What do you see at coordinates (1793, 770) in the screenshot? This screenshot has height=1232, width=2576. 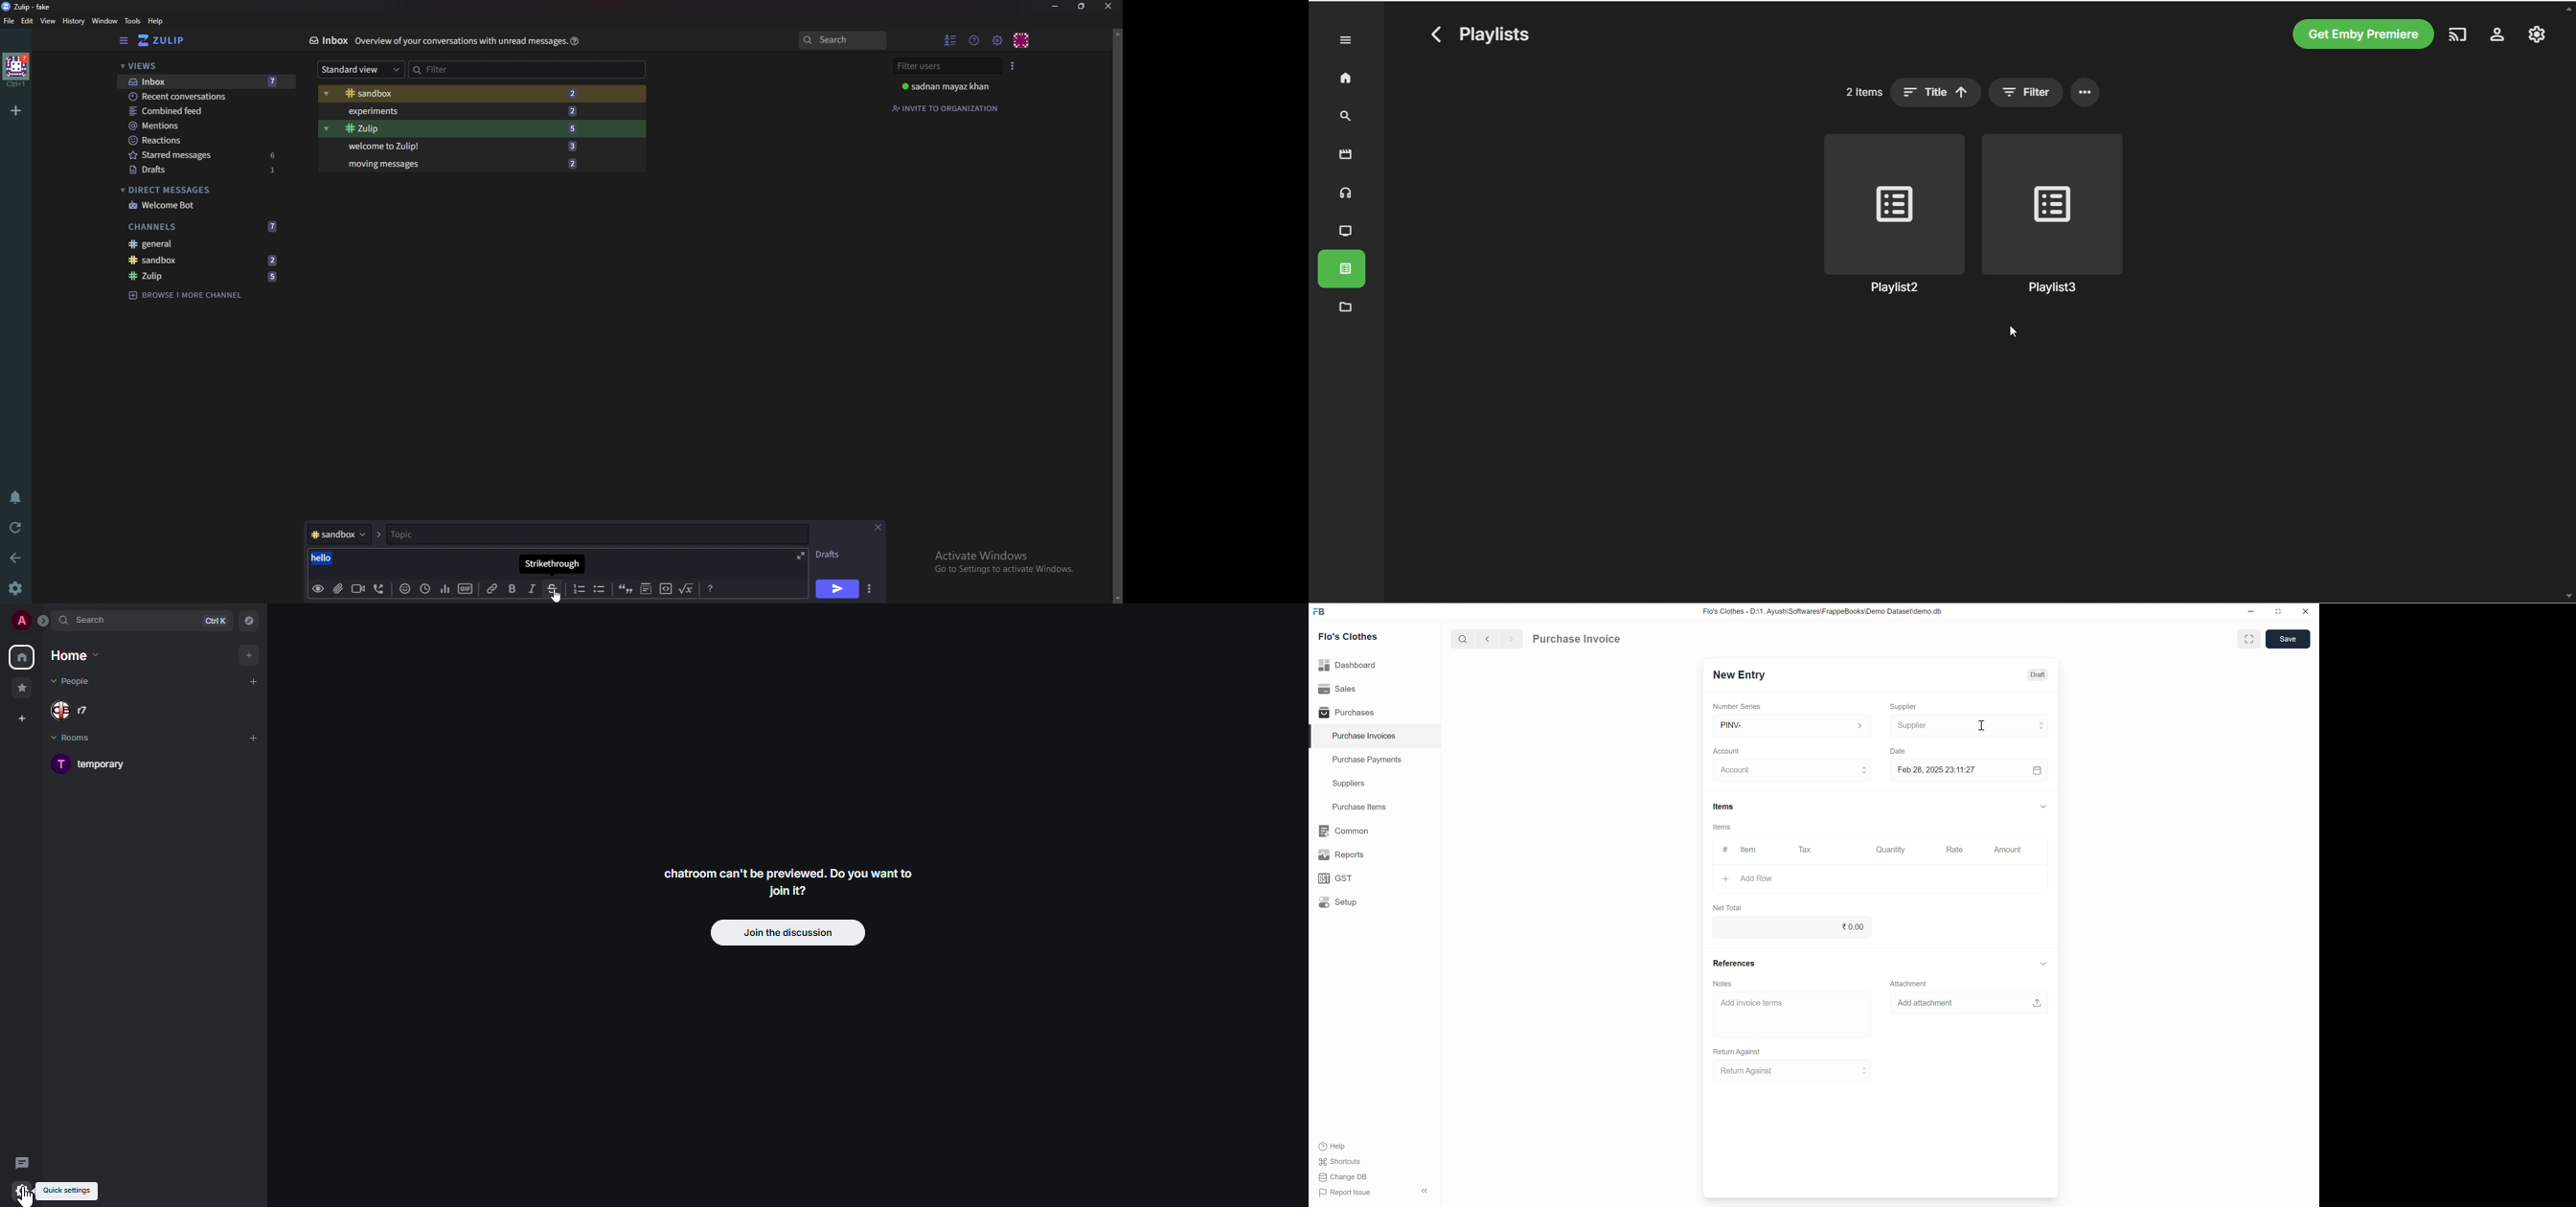 I see `Account` at bounding box center [1793, 770].